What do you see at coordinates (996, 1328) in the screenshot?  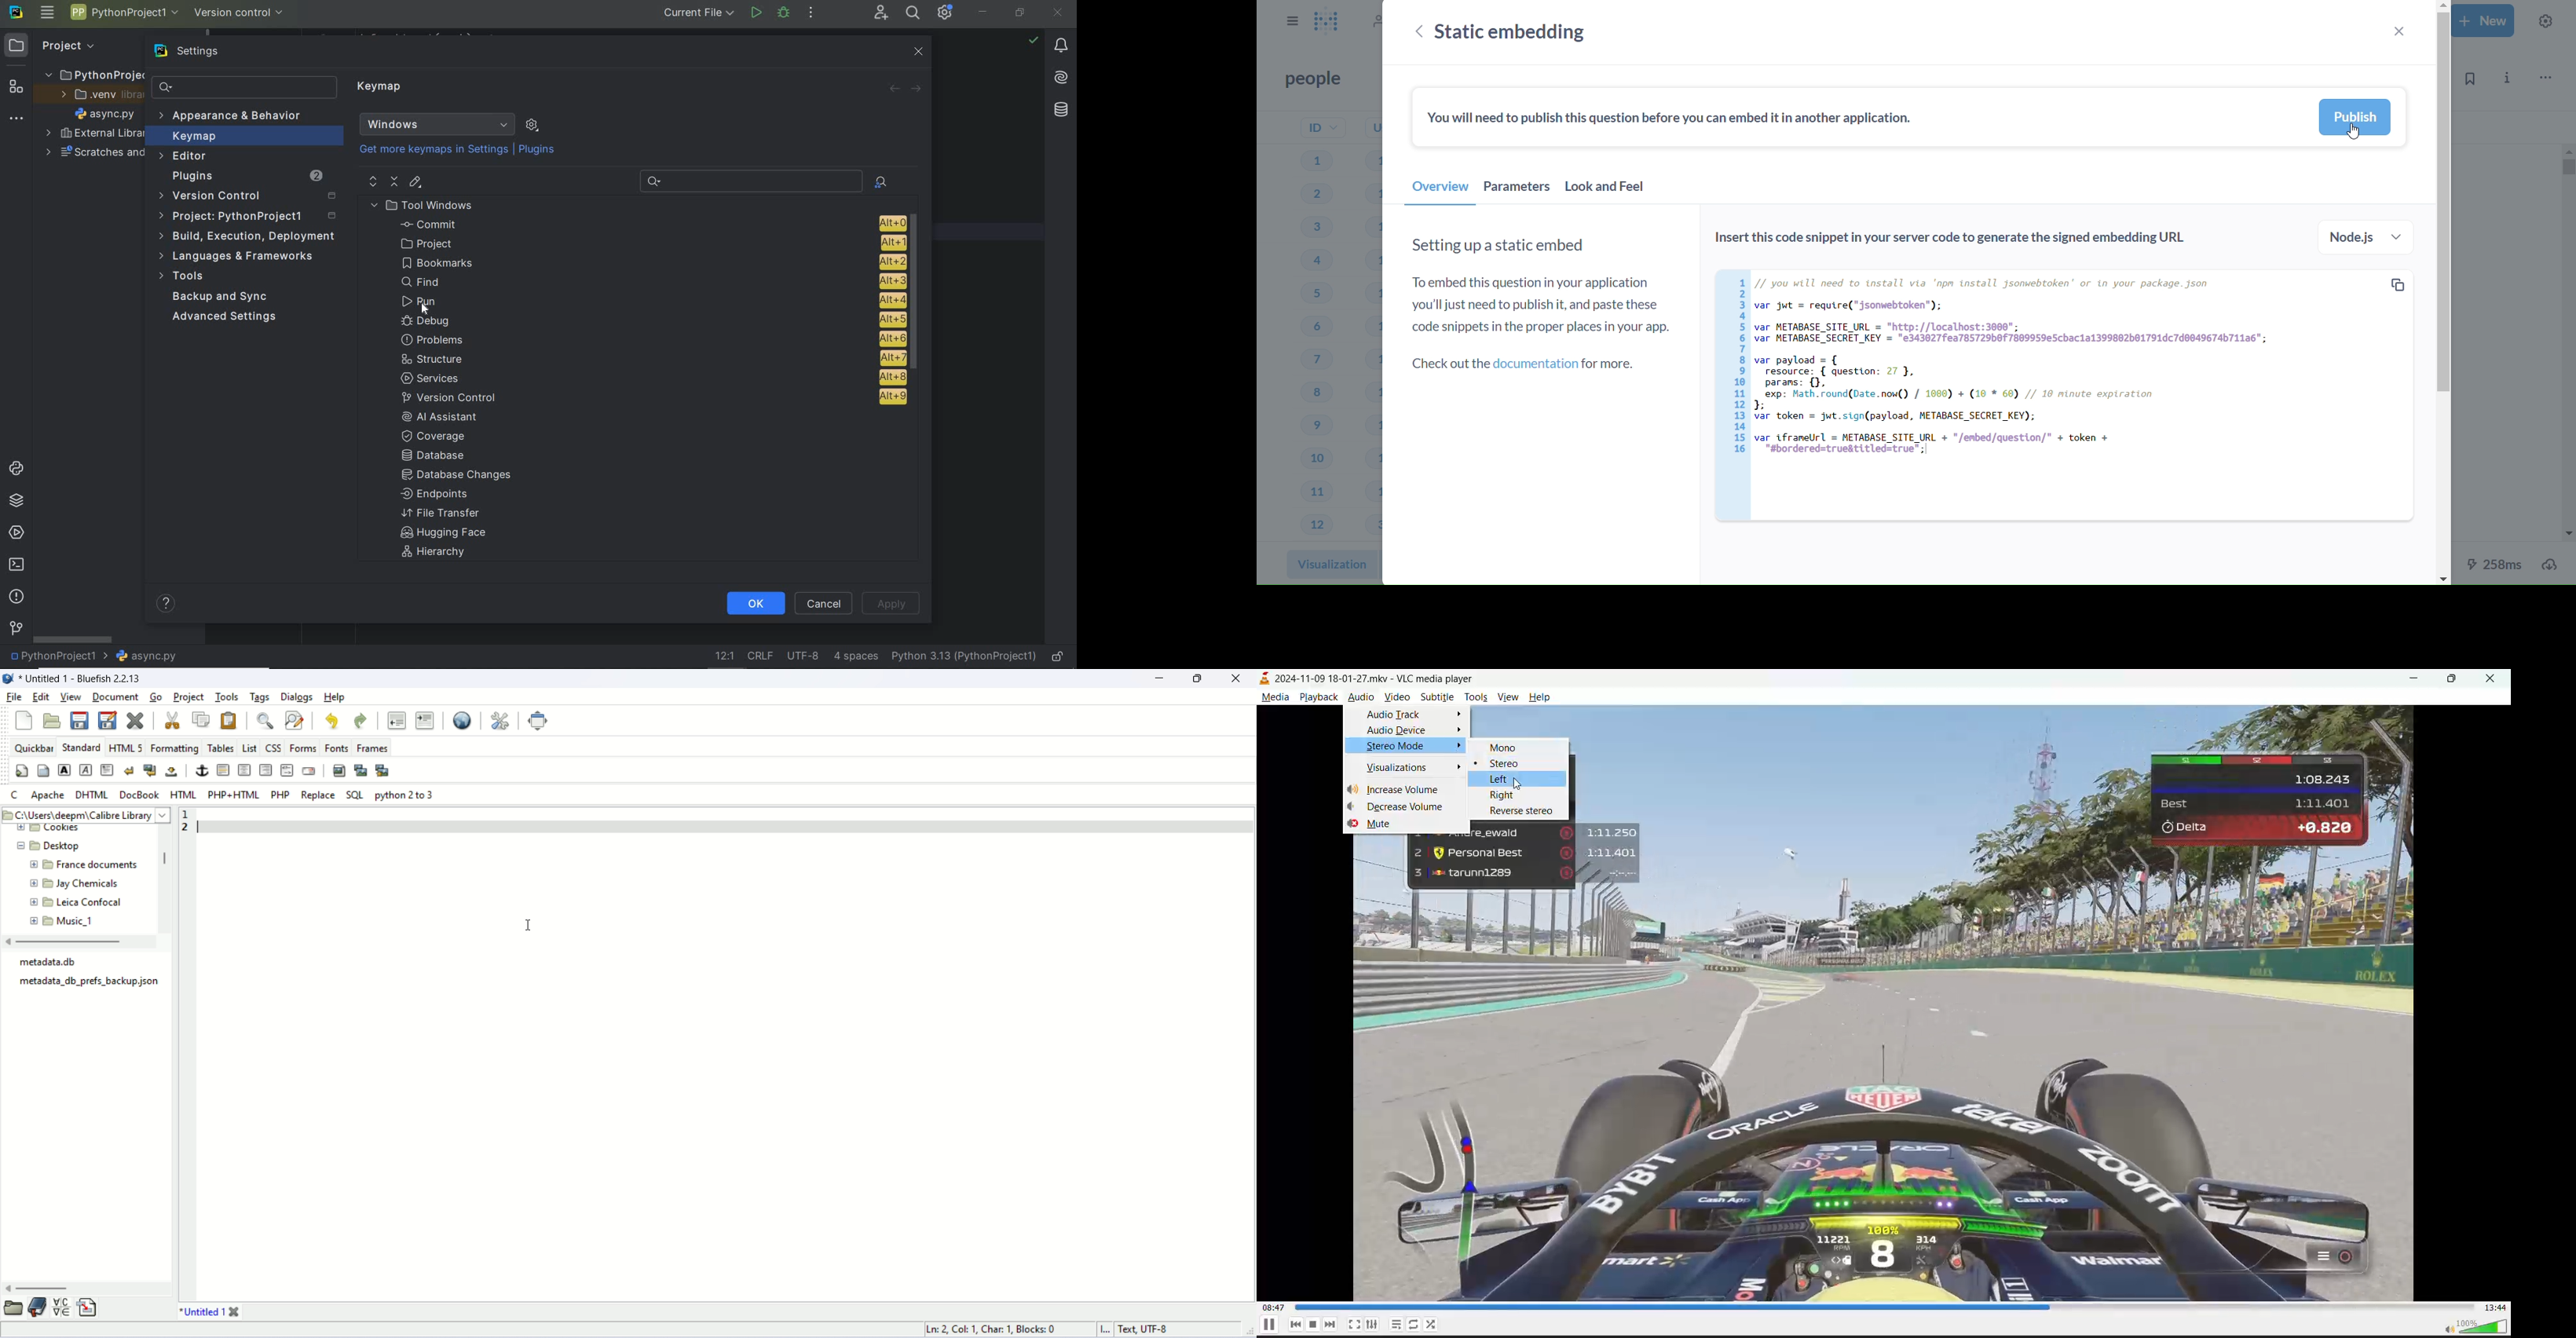 I see `cursor position` at bounding box center [996, 1328].